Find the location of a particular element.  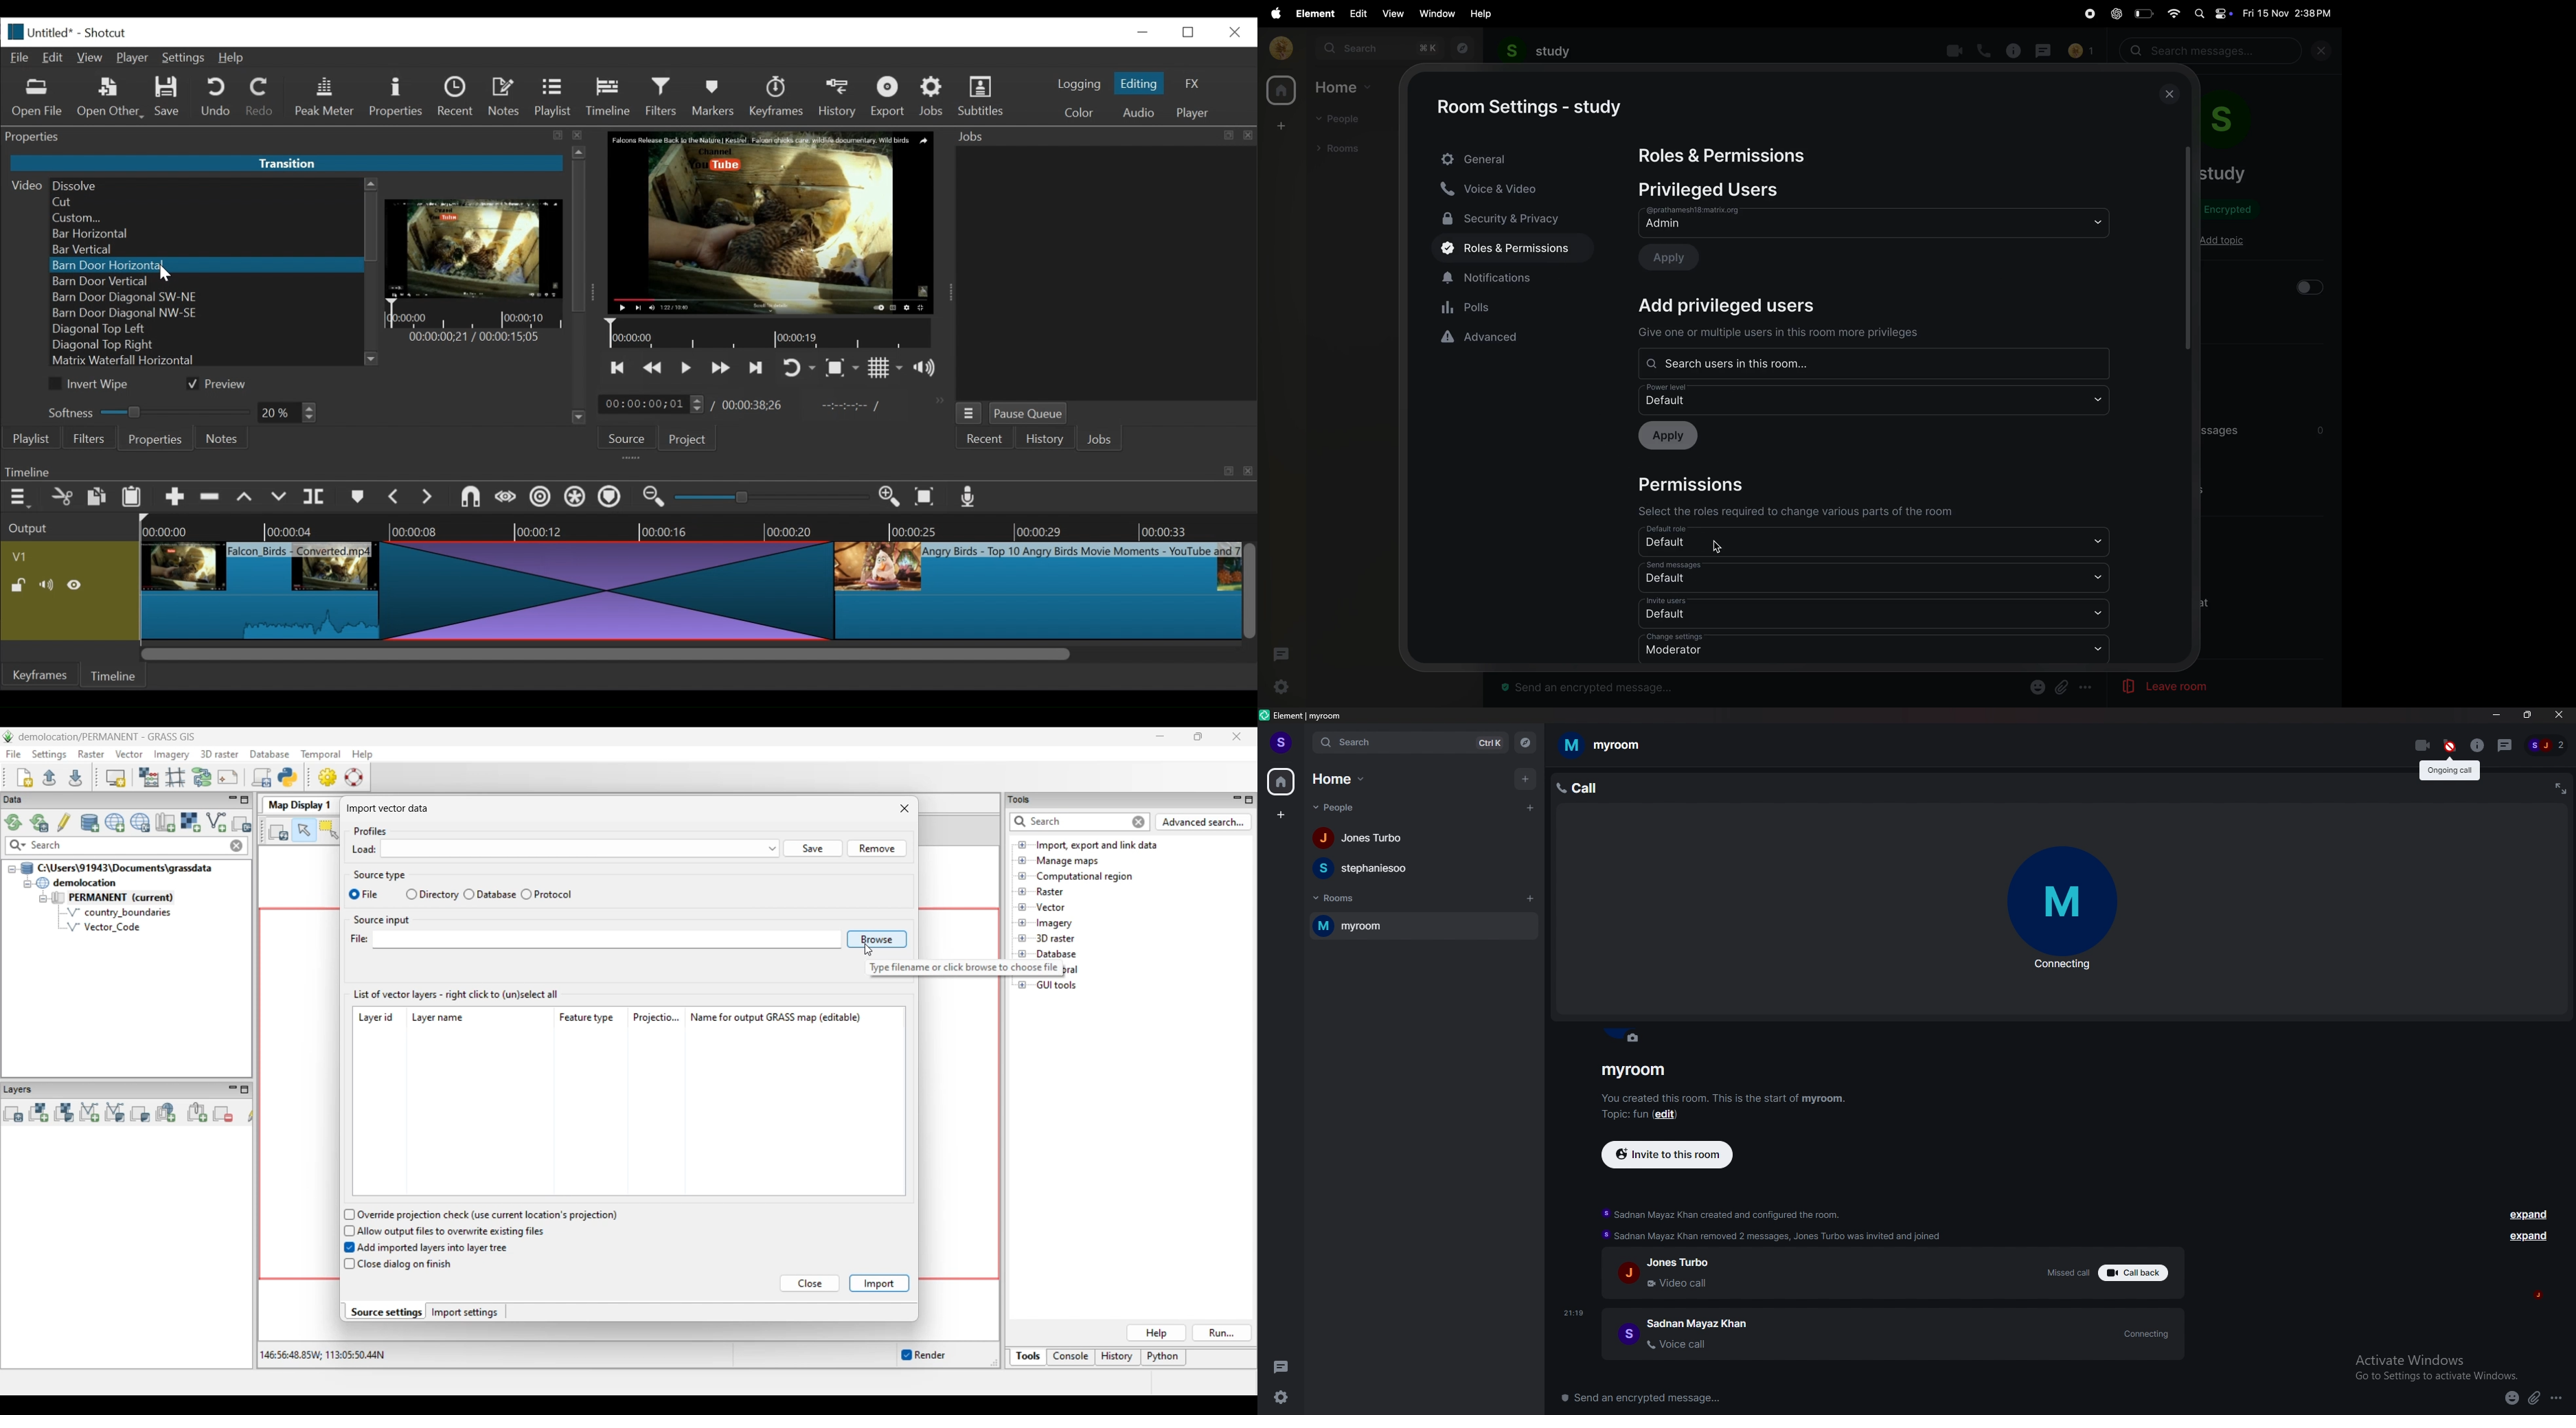

notifications is located at coordinates (1514, 276).